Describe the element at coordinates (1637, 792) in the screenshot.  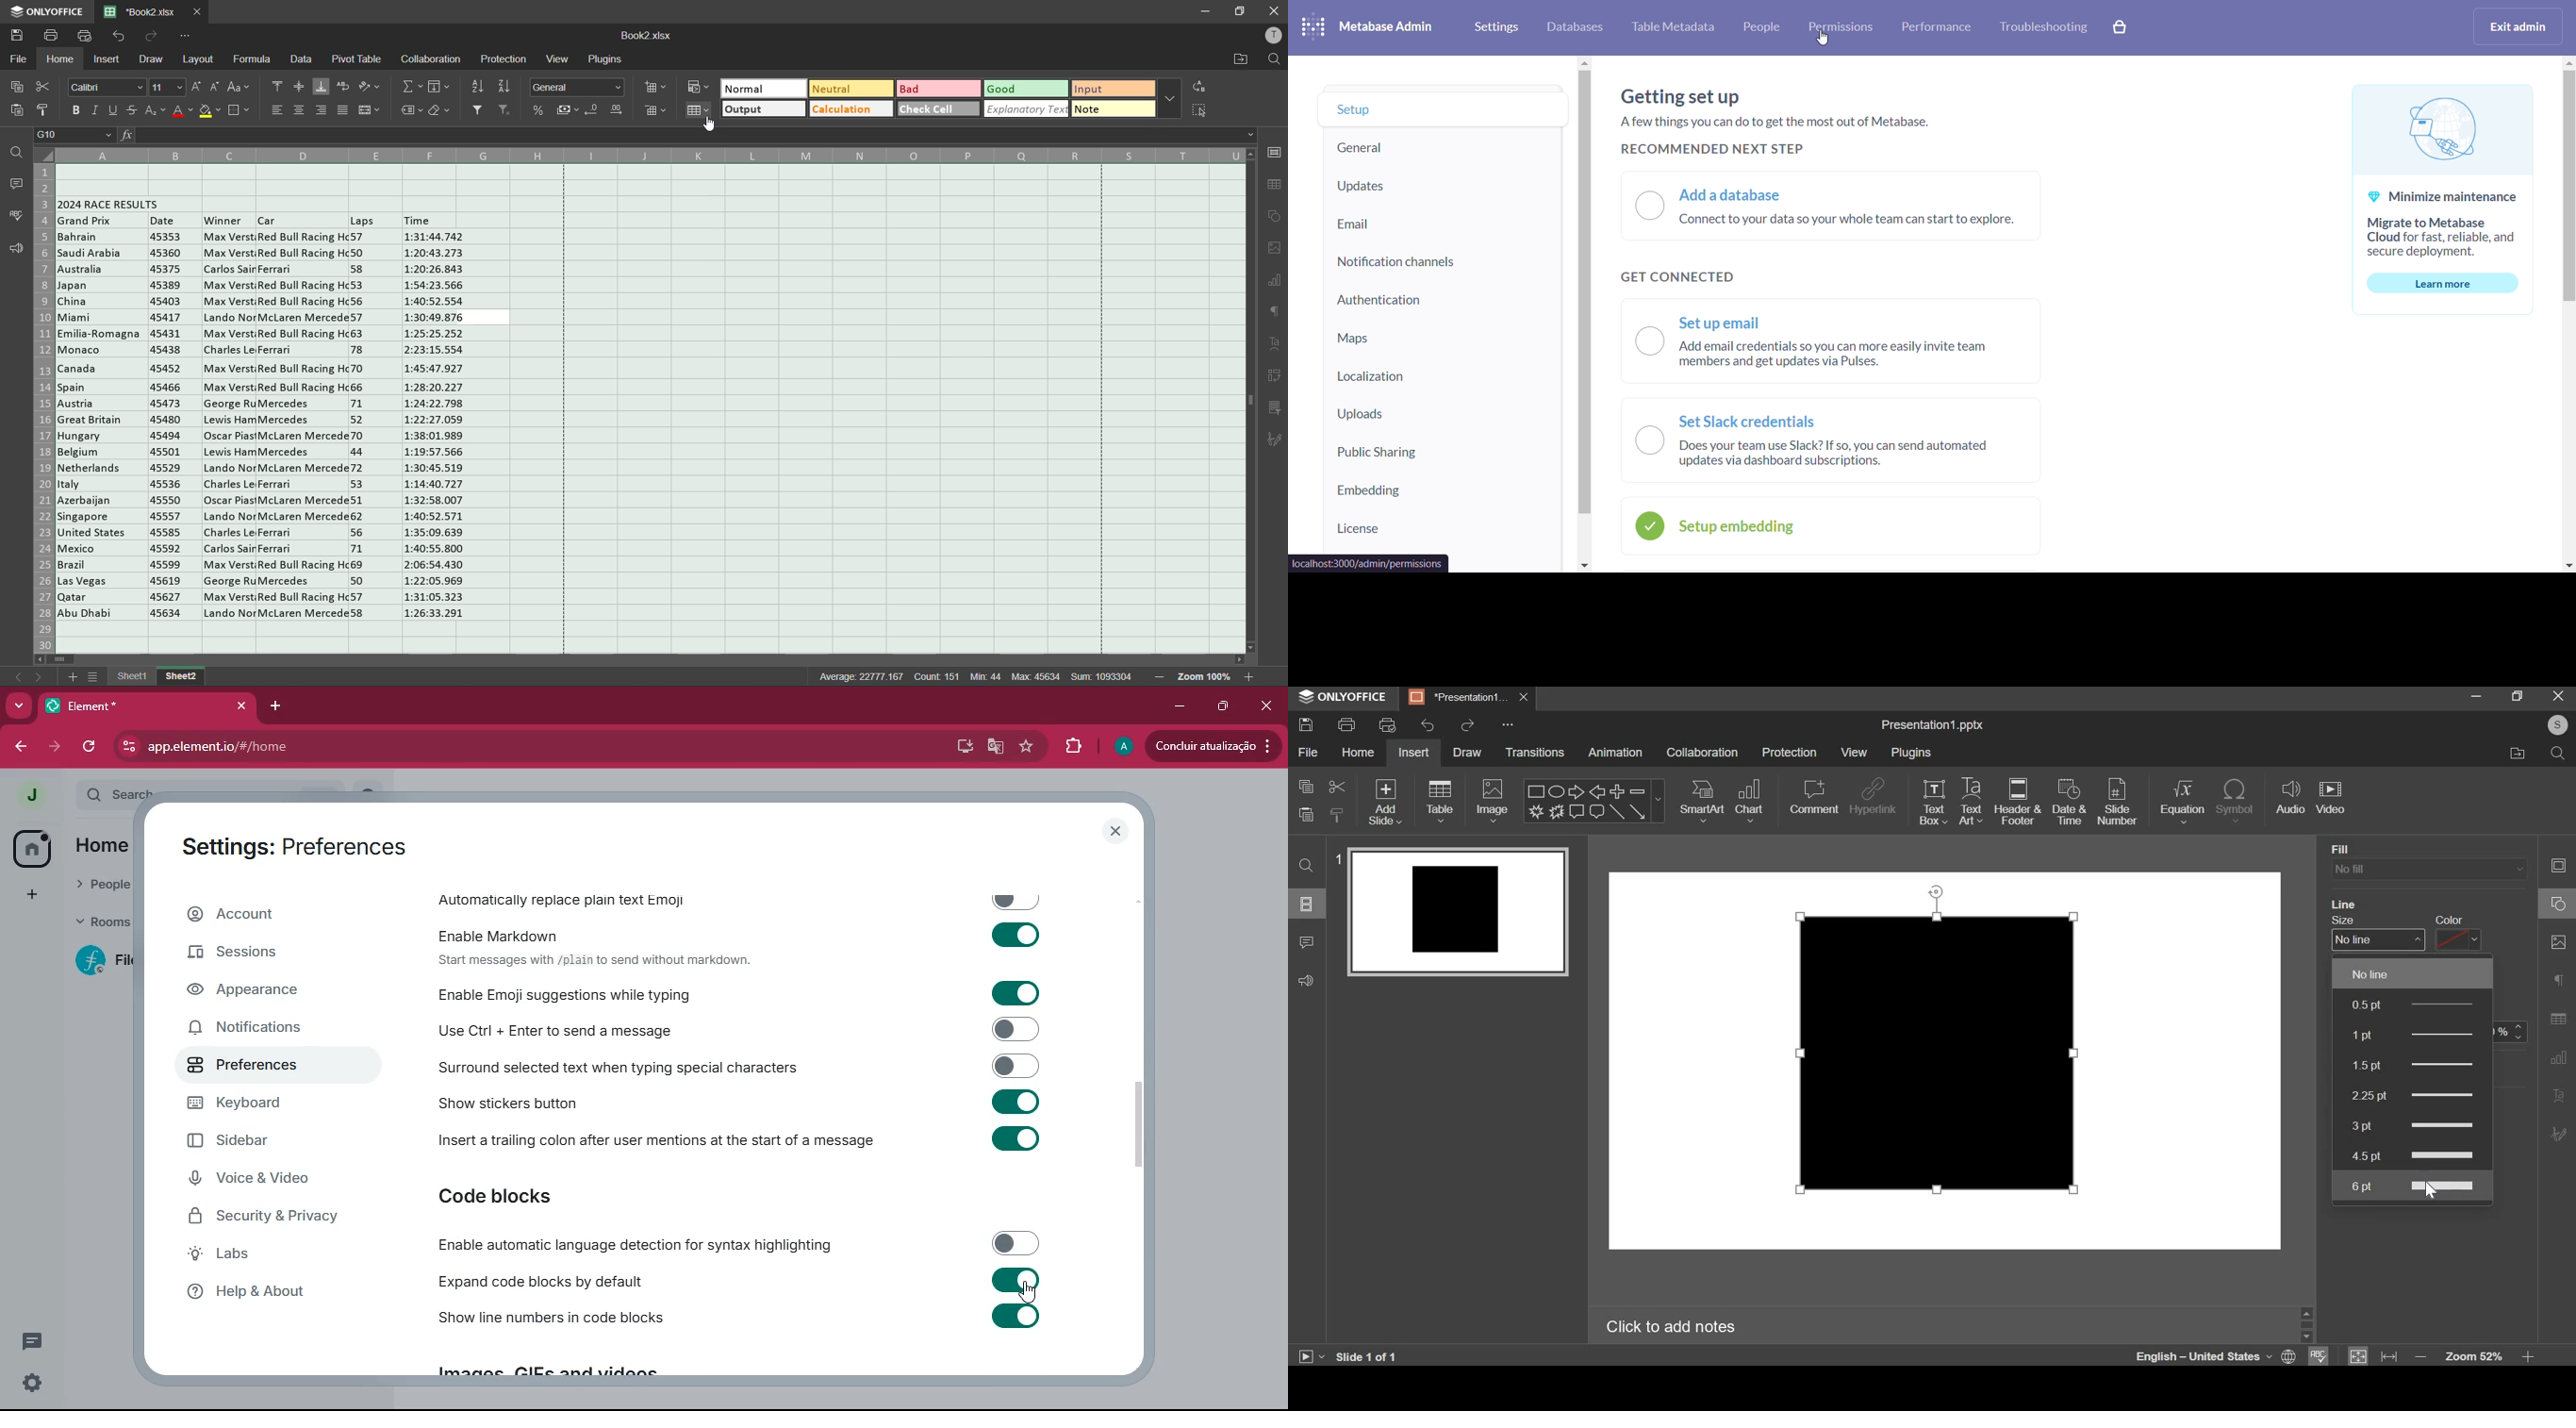
I see `Subtract Shape` at that location.